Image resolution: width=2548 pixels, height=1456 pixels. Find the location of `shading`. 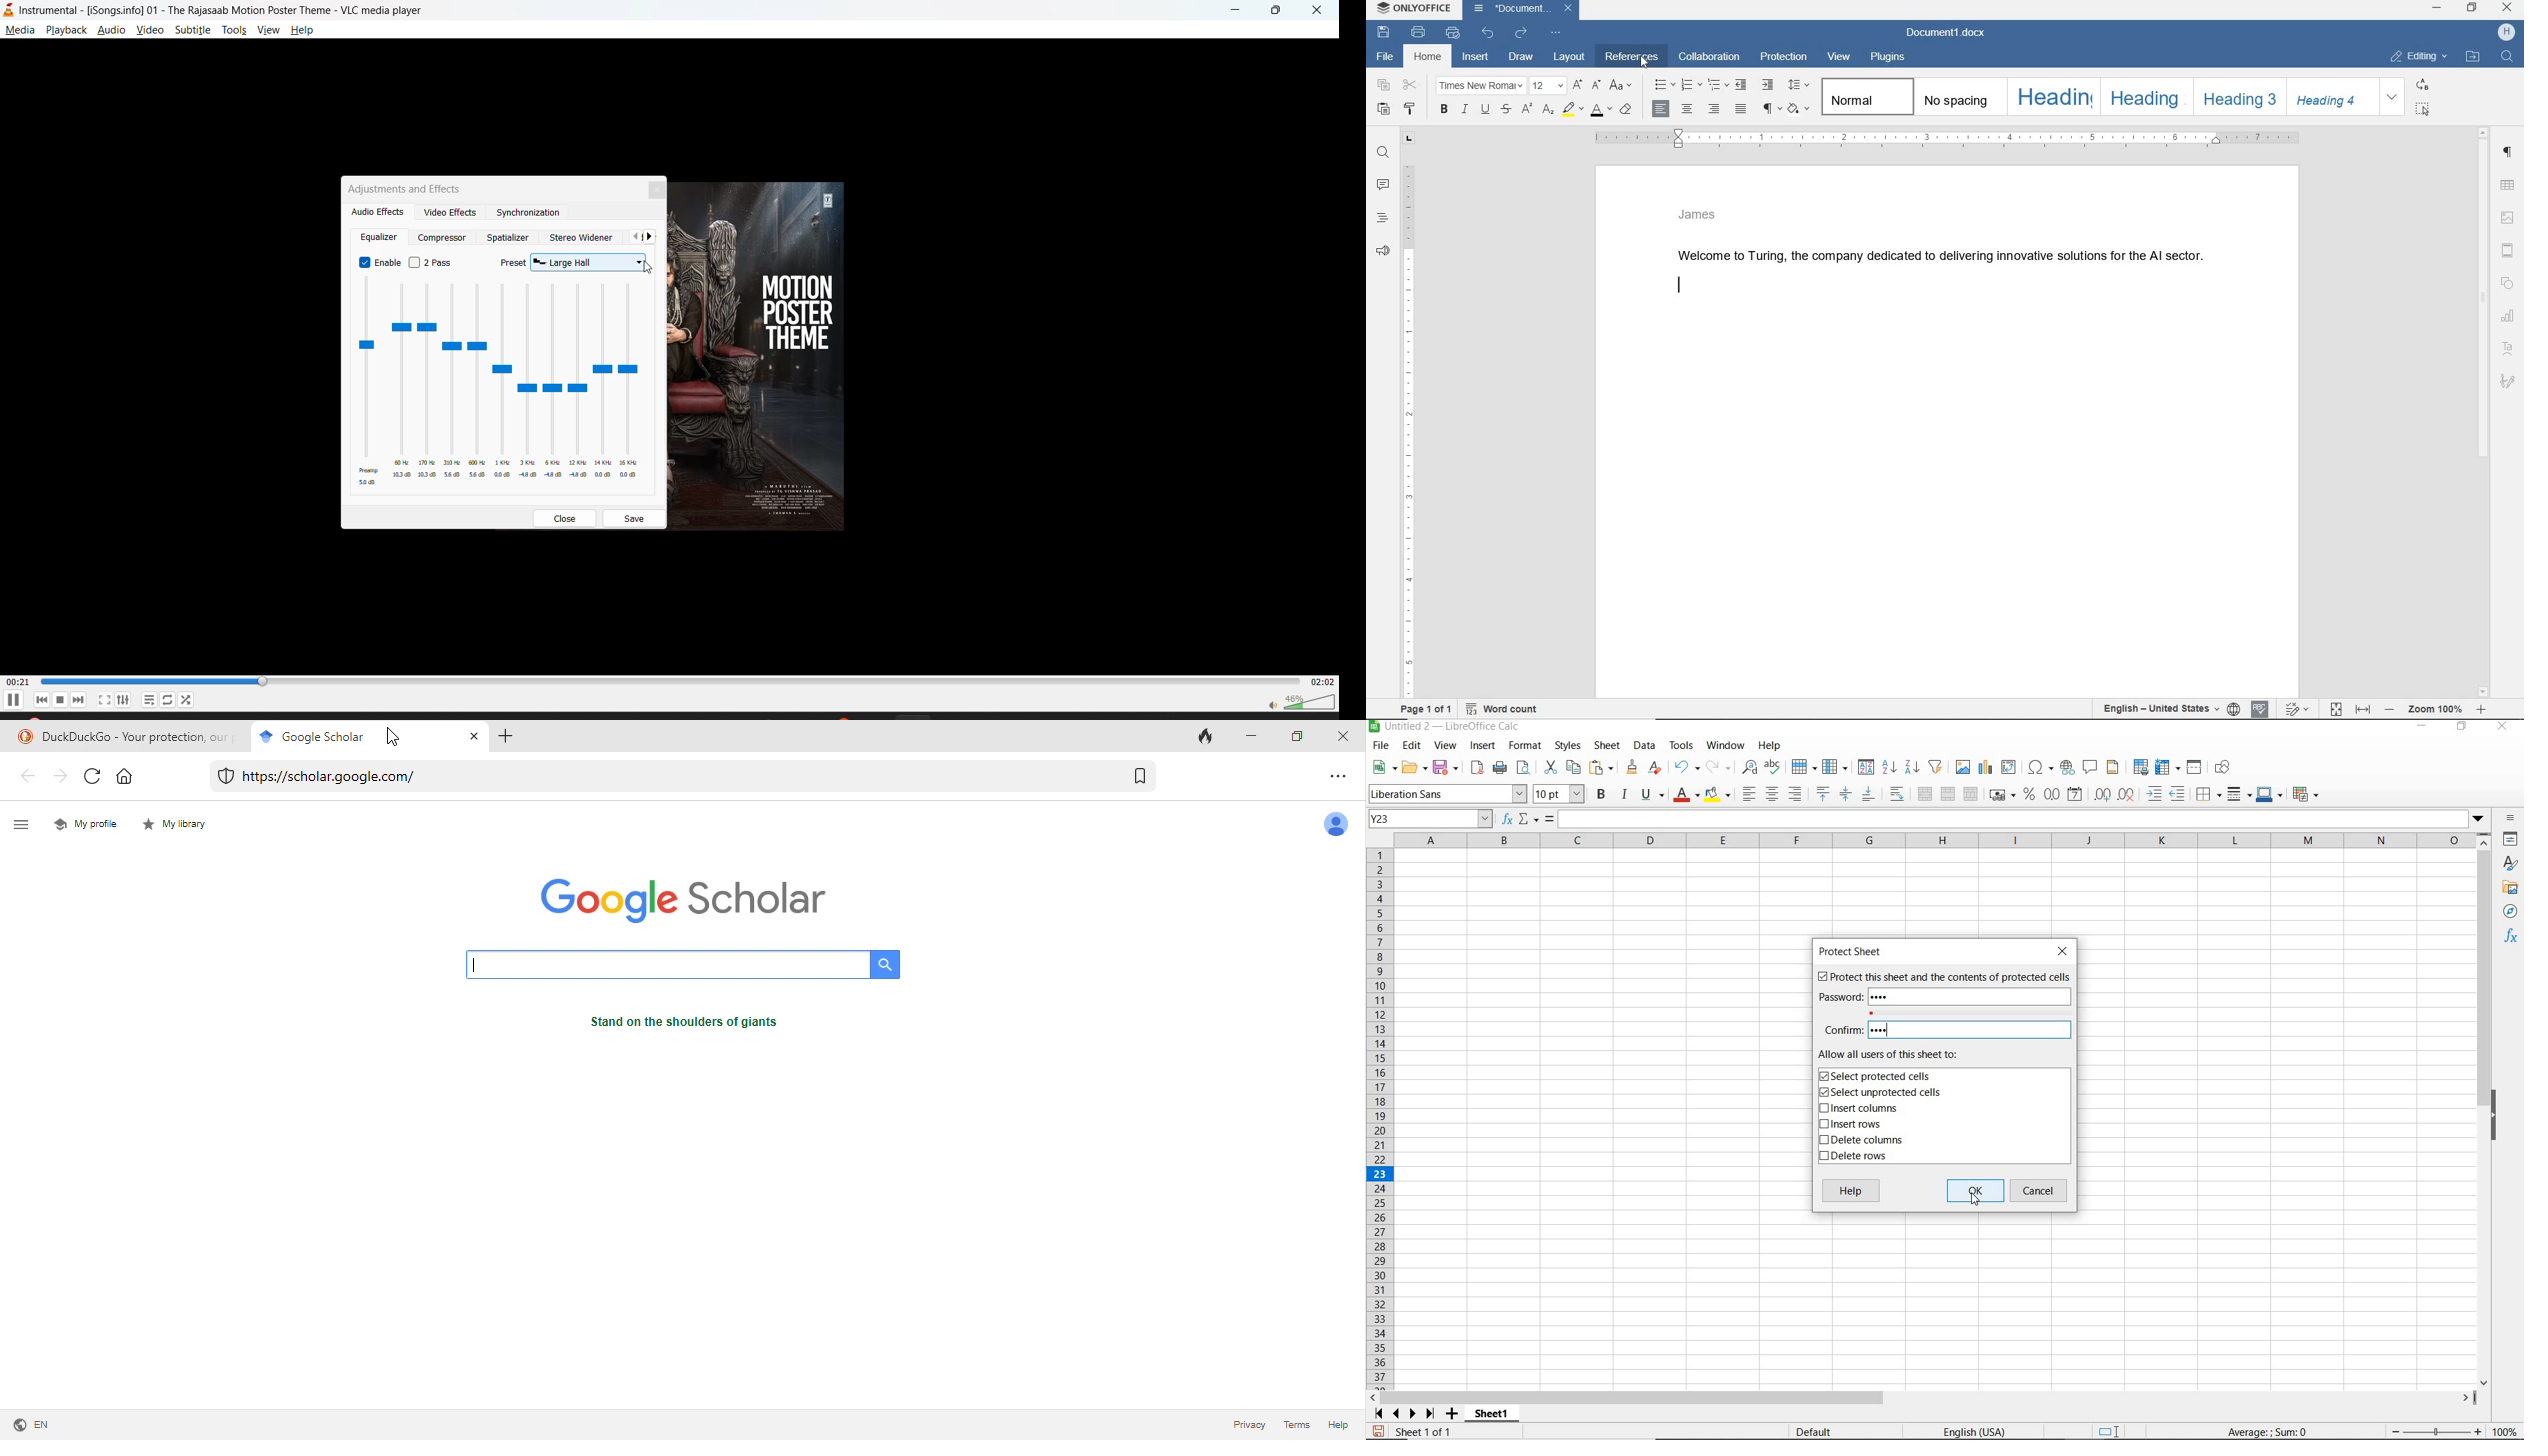

shading is located at coordinates (1800, 110).